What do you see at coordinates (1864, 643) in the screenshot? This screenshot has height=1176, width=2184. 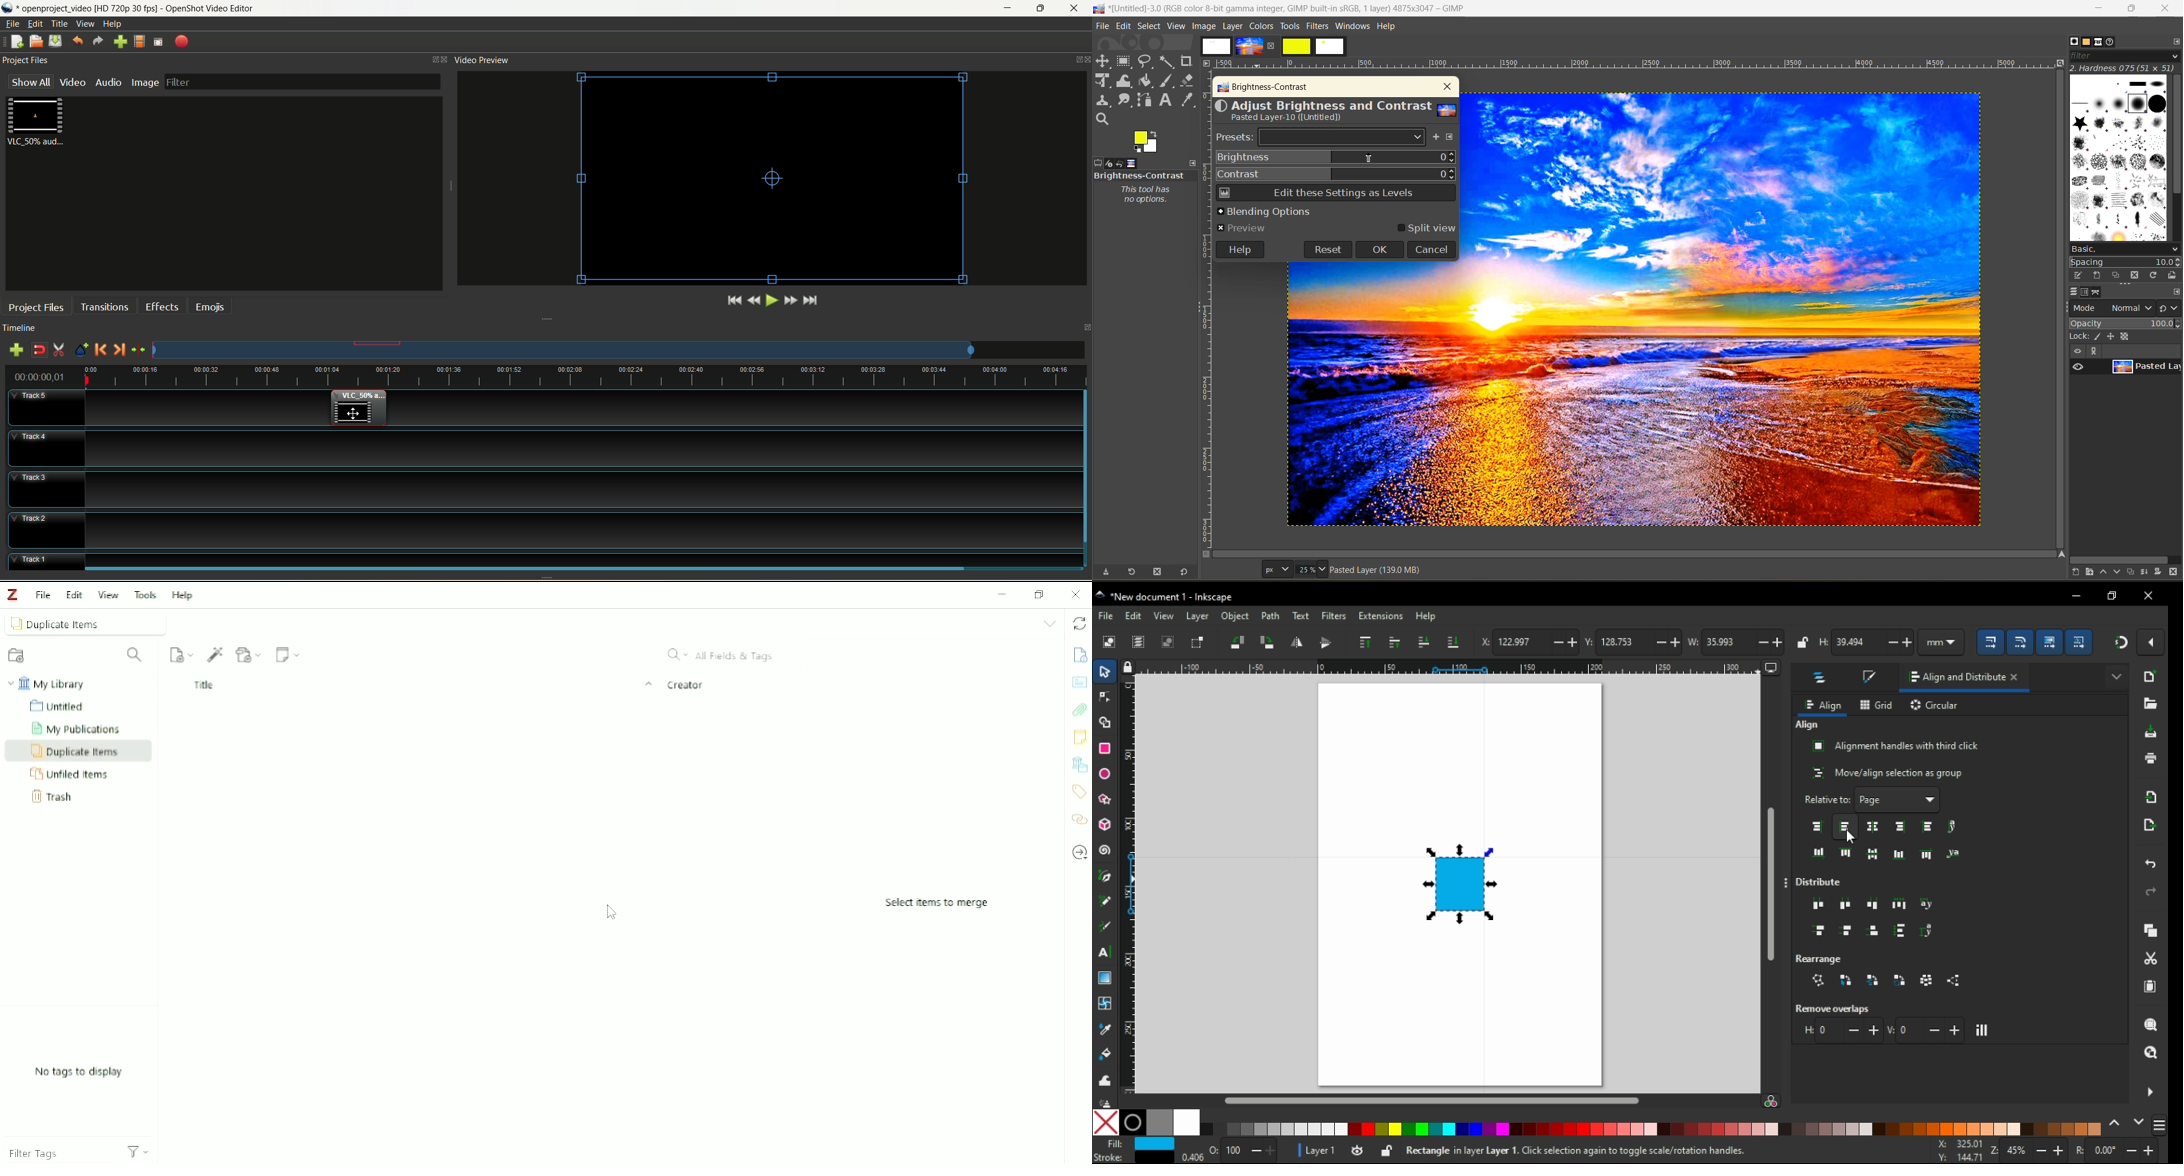 I see `height of selection` at bounding box center [1864, 643].